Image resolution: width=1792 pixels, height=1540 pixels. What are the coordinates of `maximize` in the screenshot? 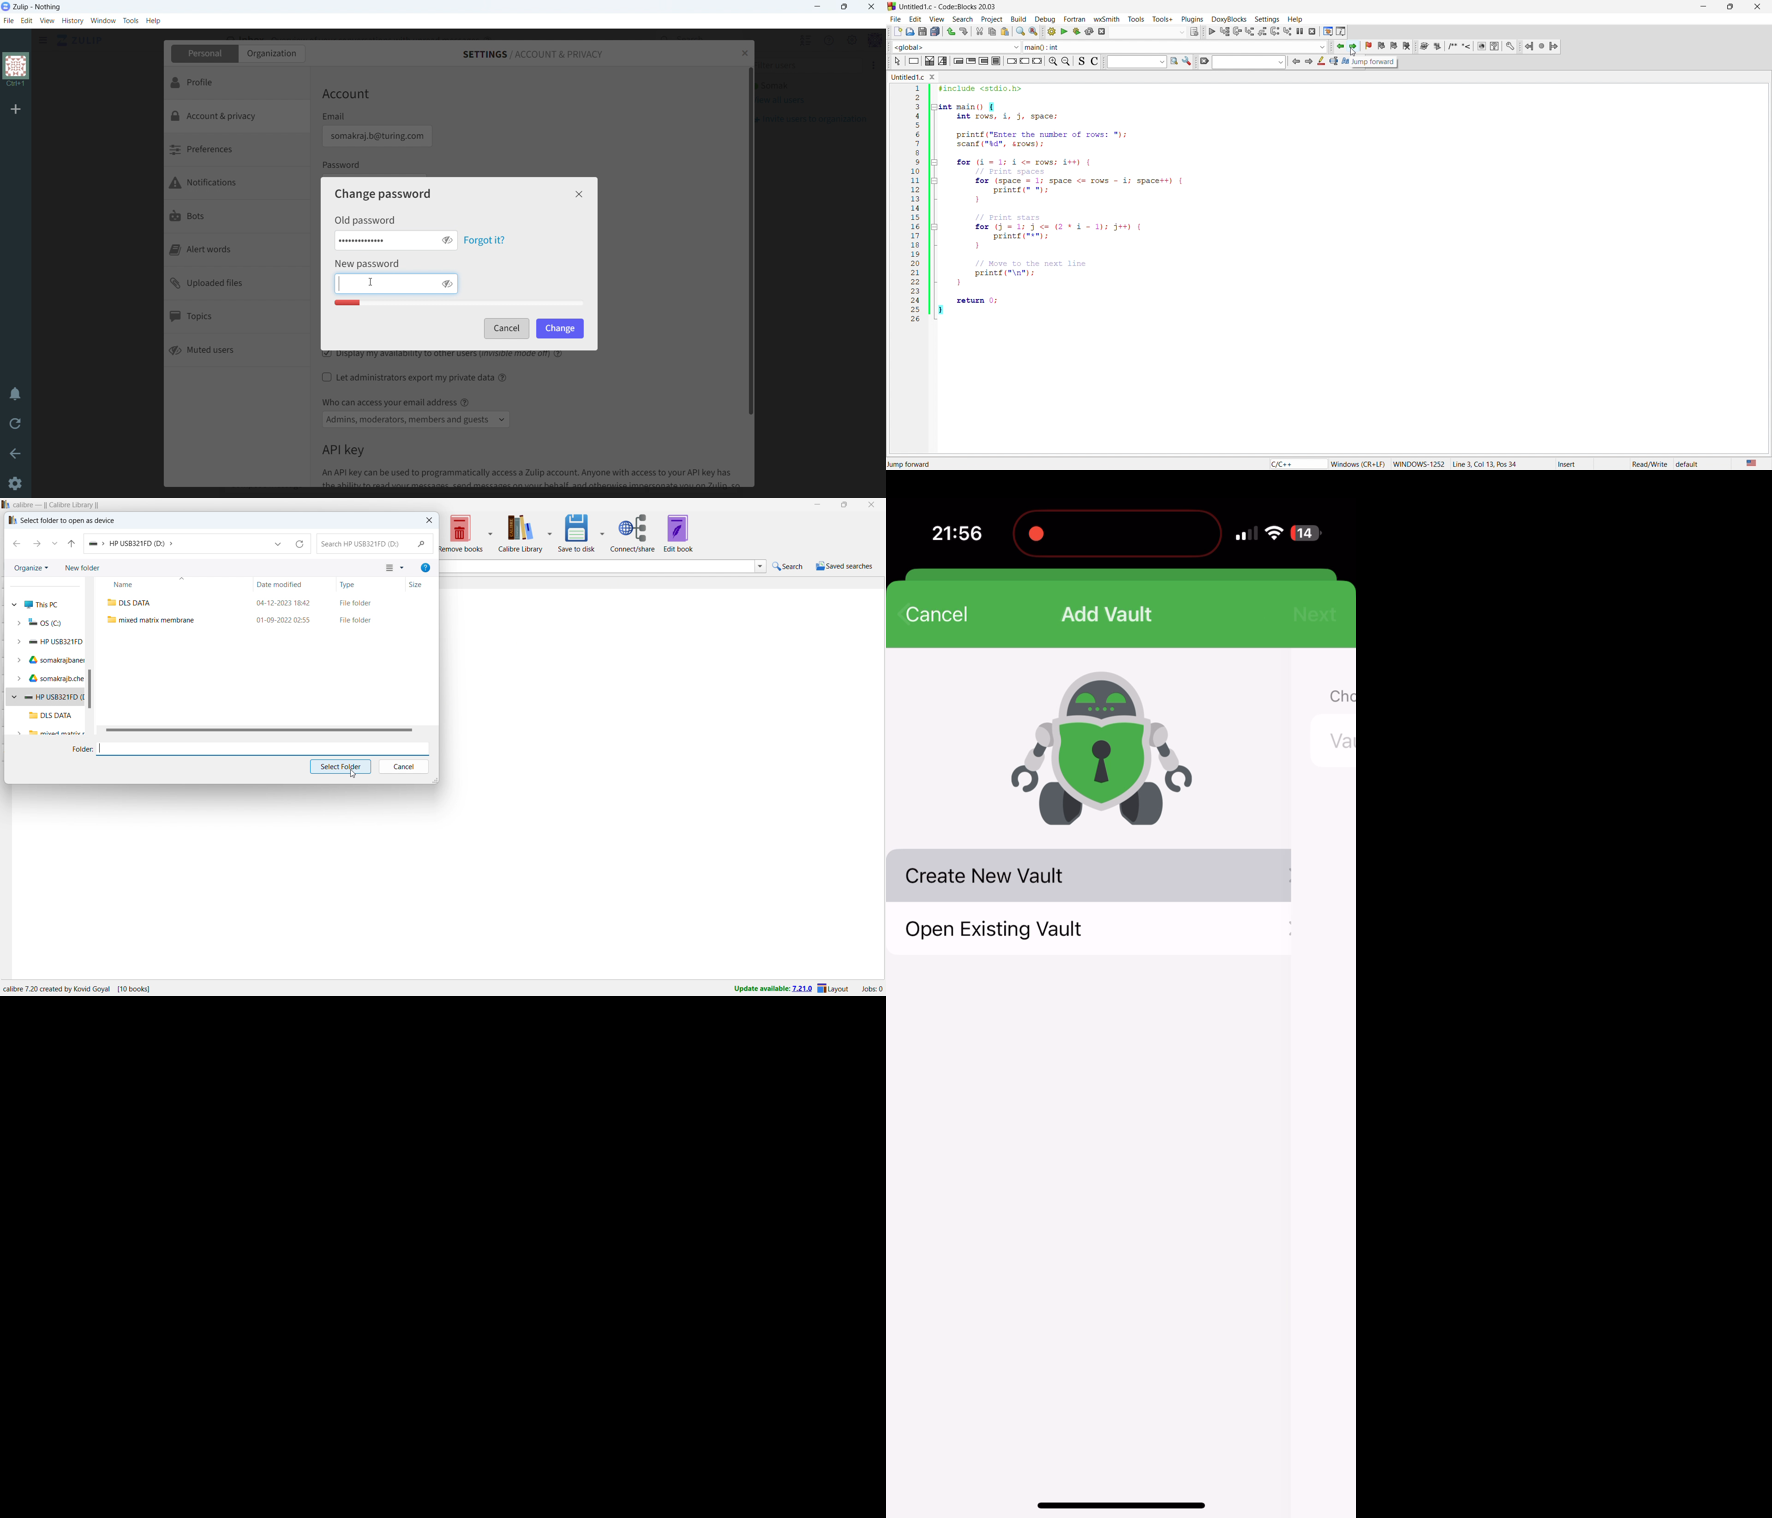 It's located at (844, 505).